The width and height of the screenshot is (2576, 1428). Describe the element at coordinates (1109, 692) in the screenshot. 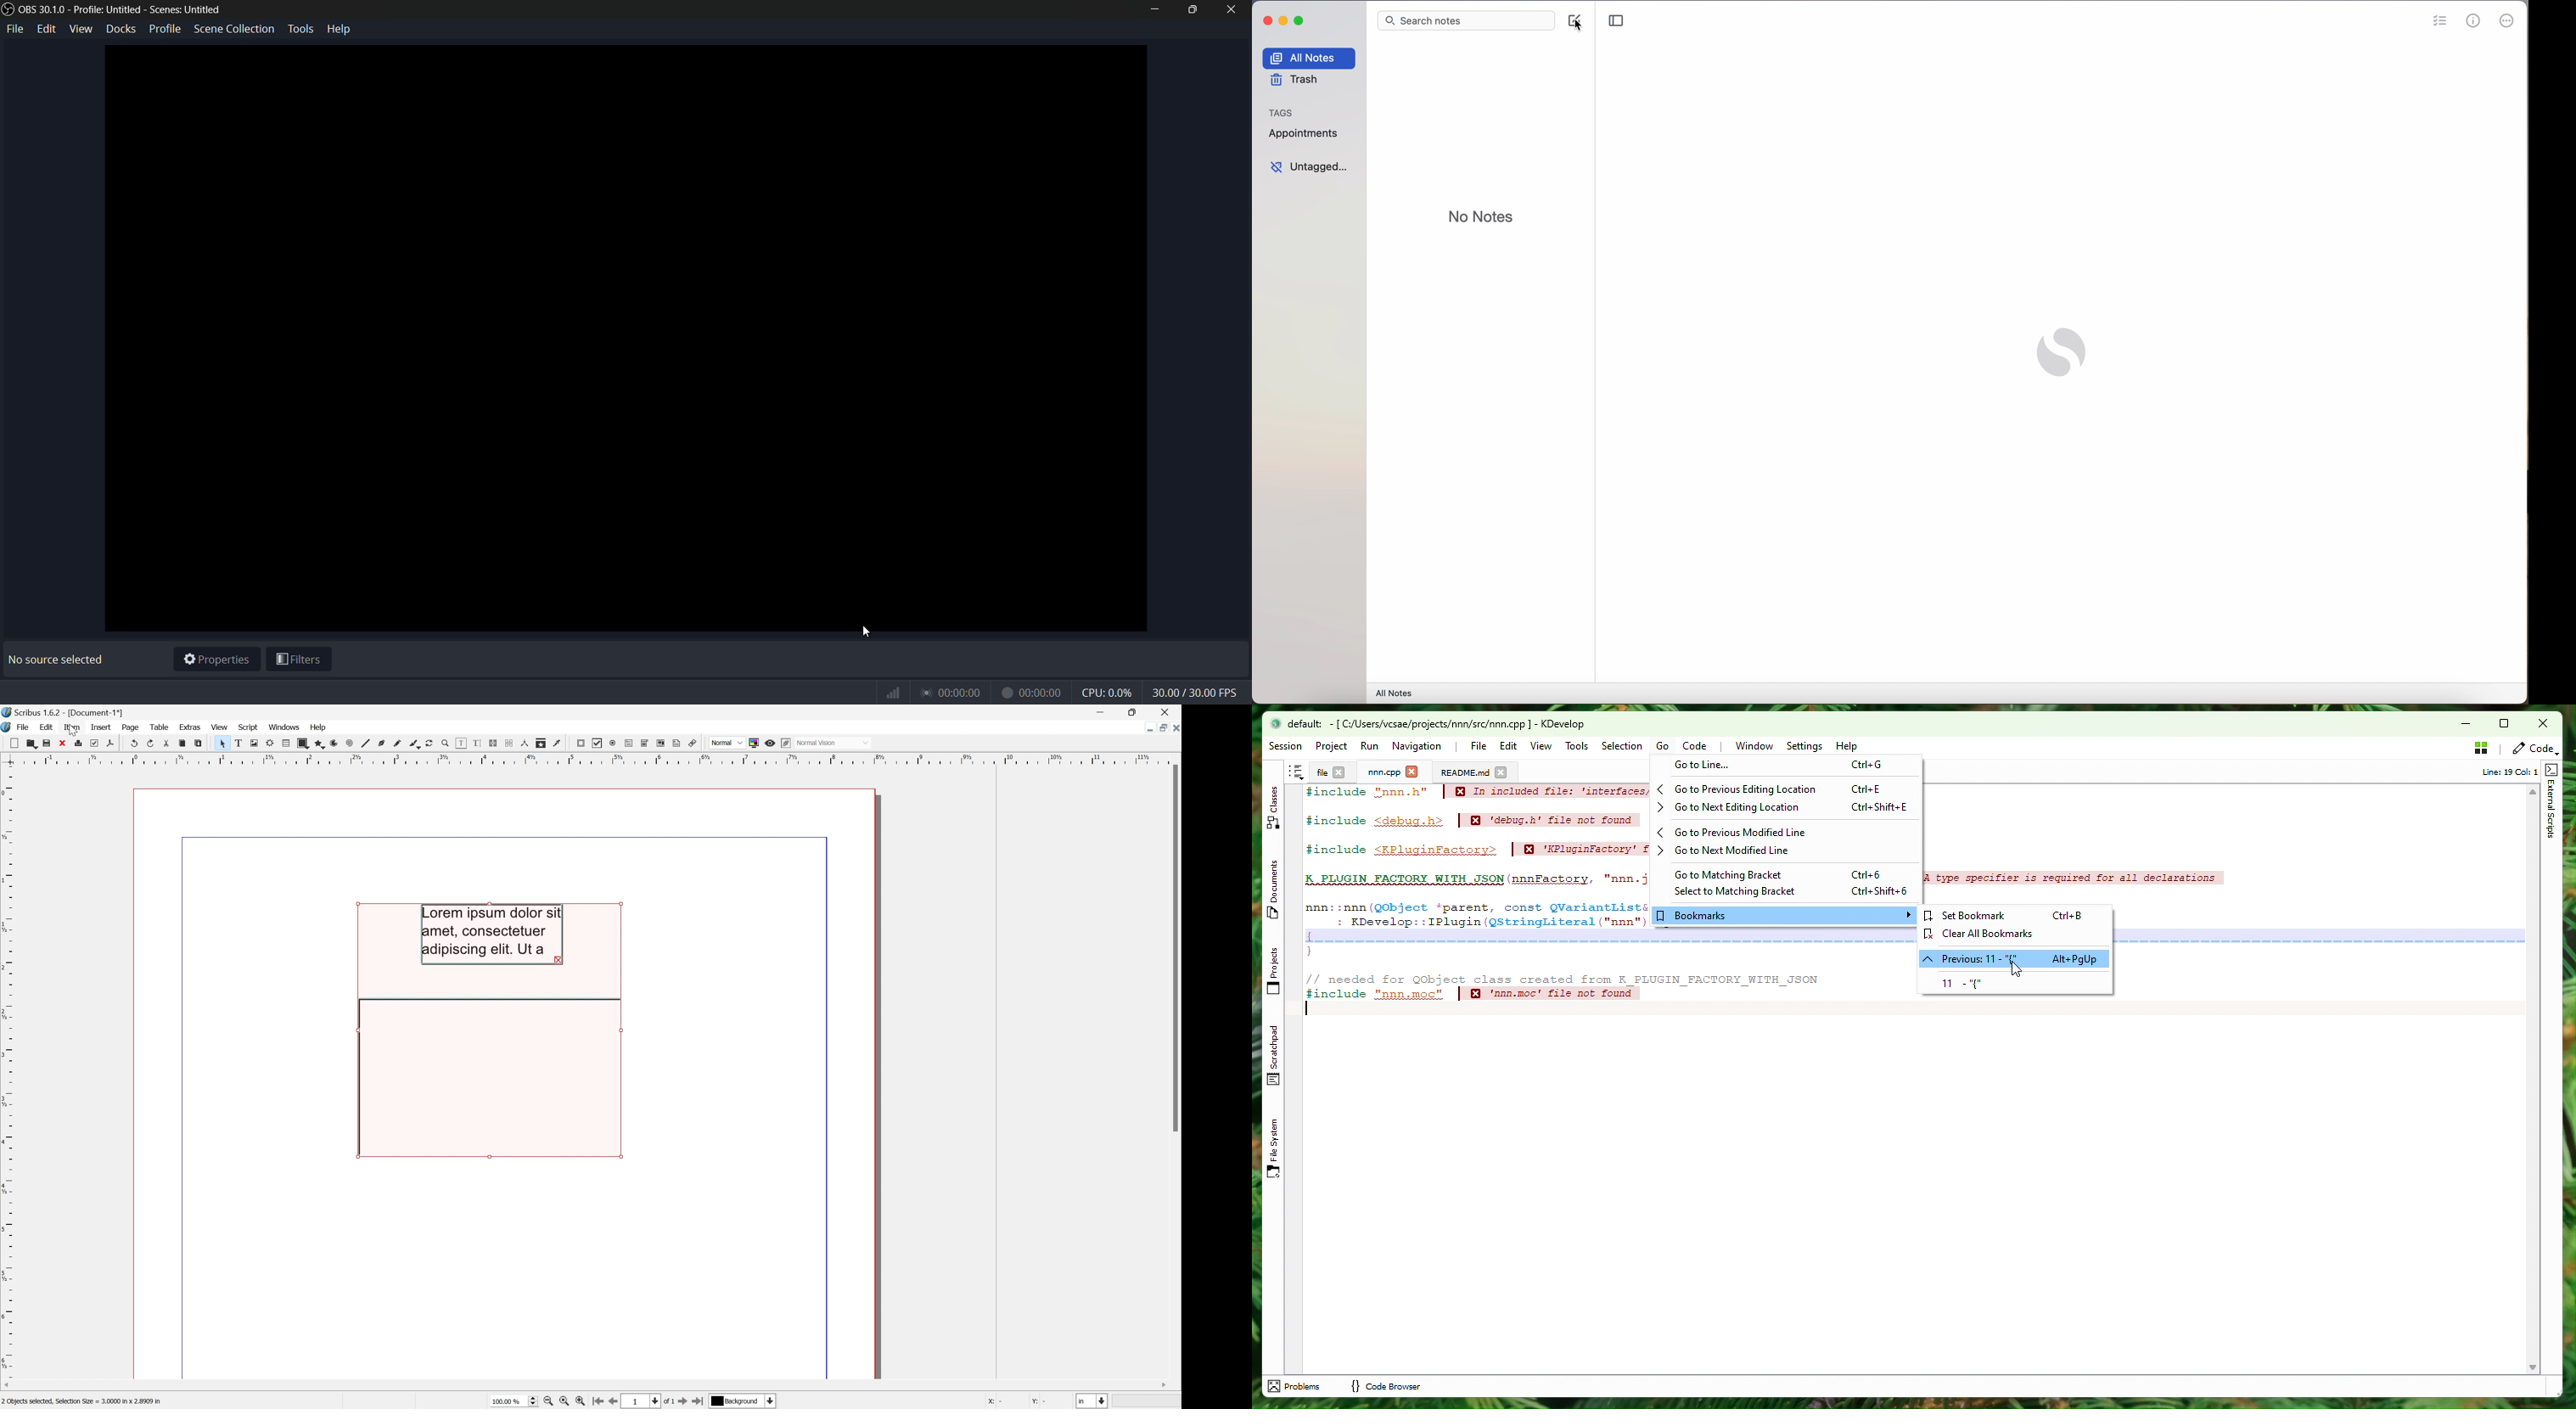

I see `cpu usage` at that location.